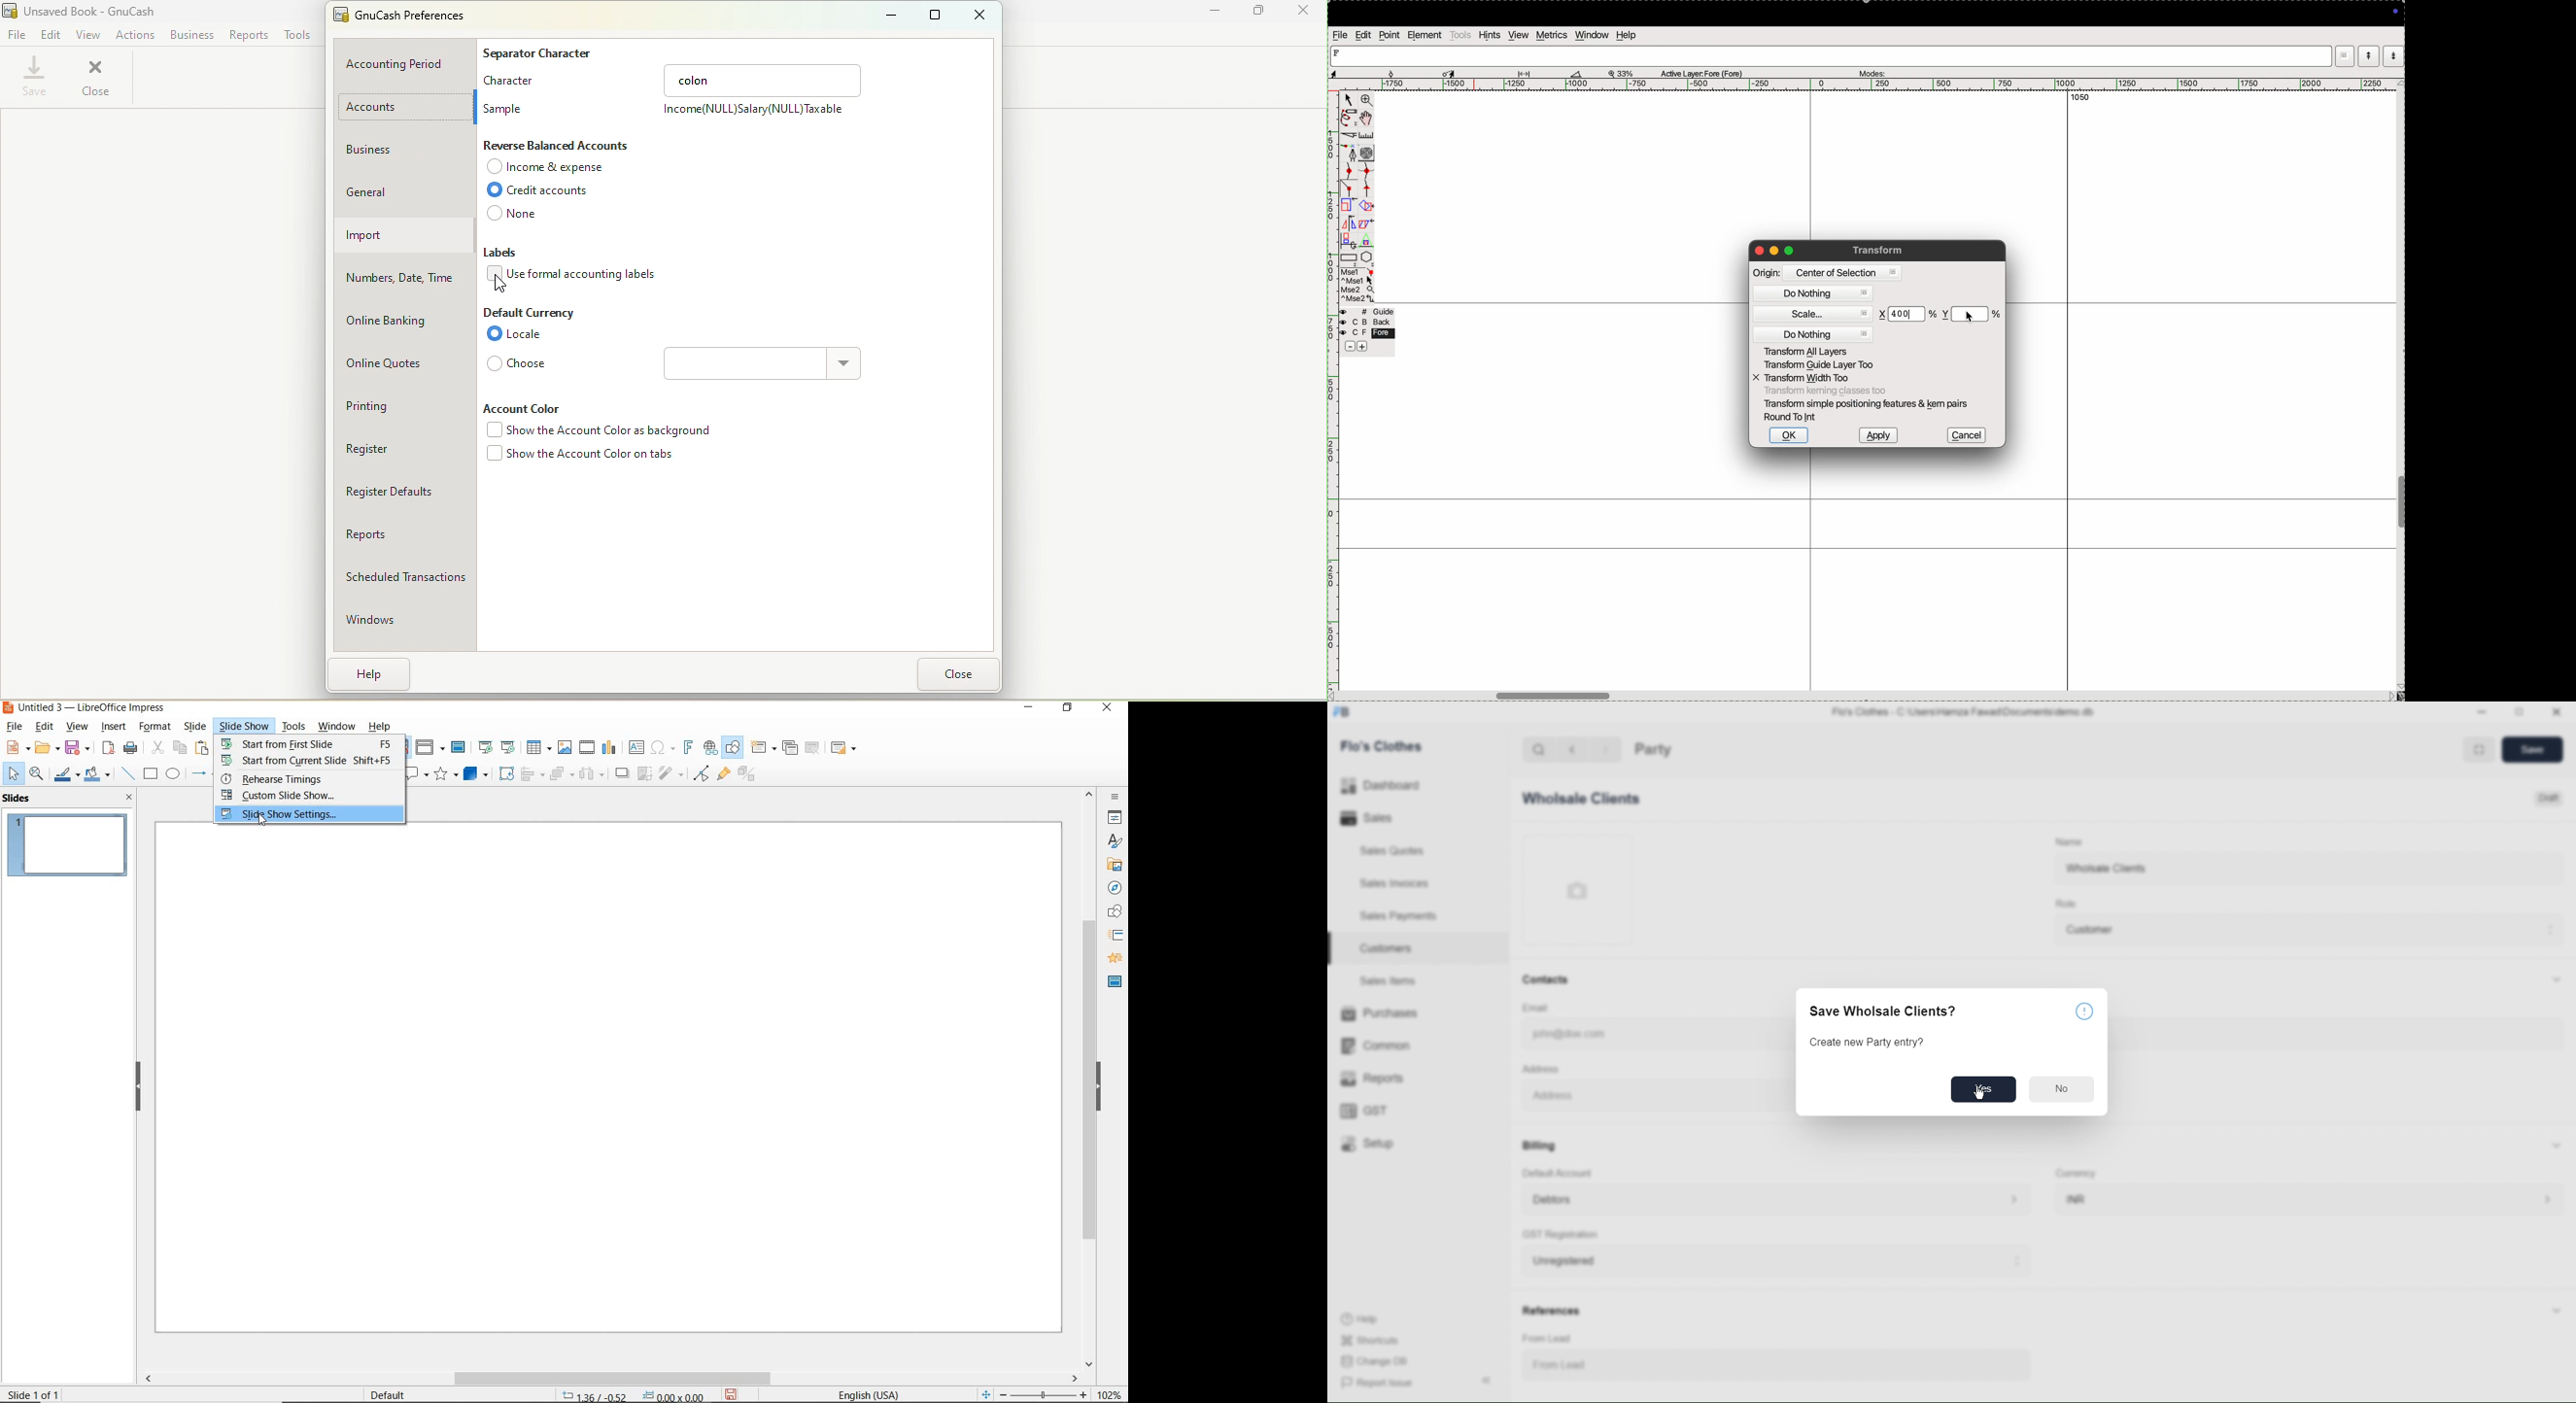 The height and width of the screenshot is (1428, 2576). Describe the element at coordinates (1580, 73) in the screenshot. I see `boat` at that location.